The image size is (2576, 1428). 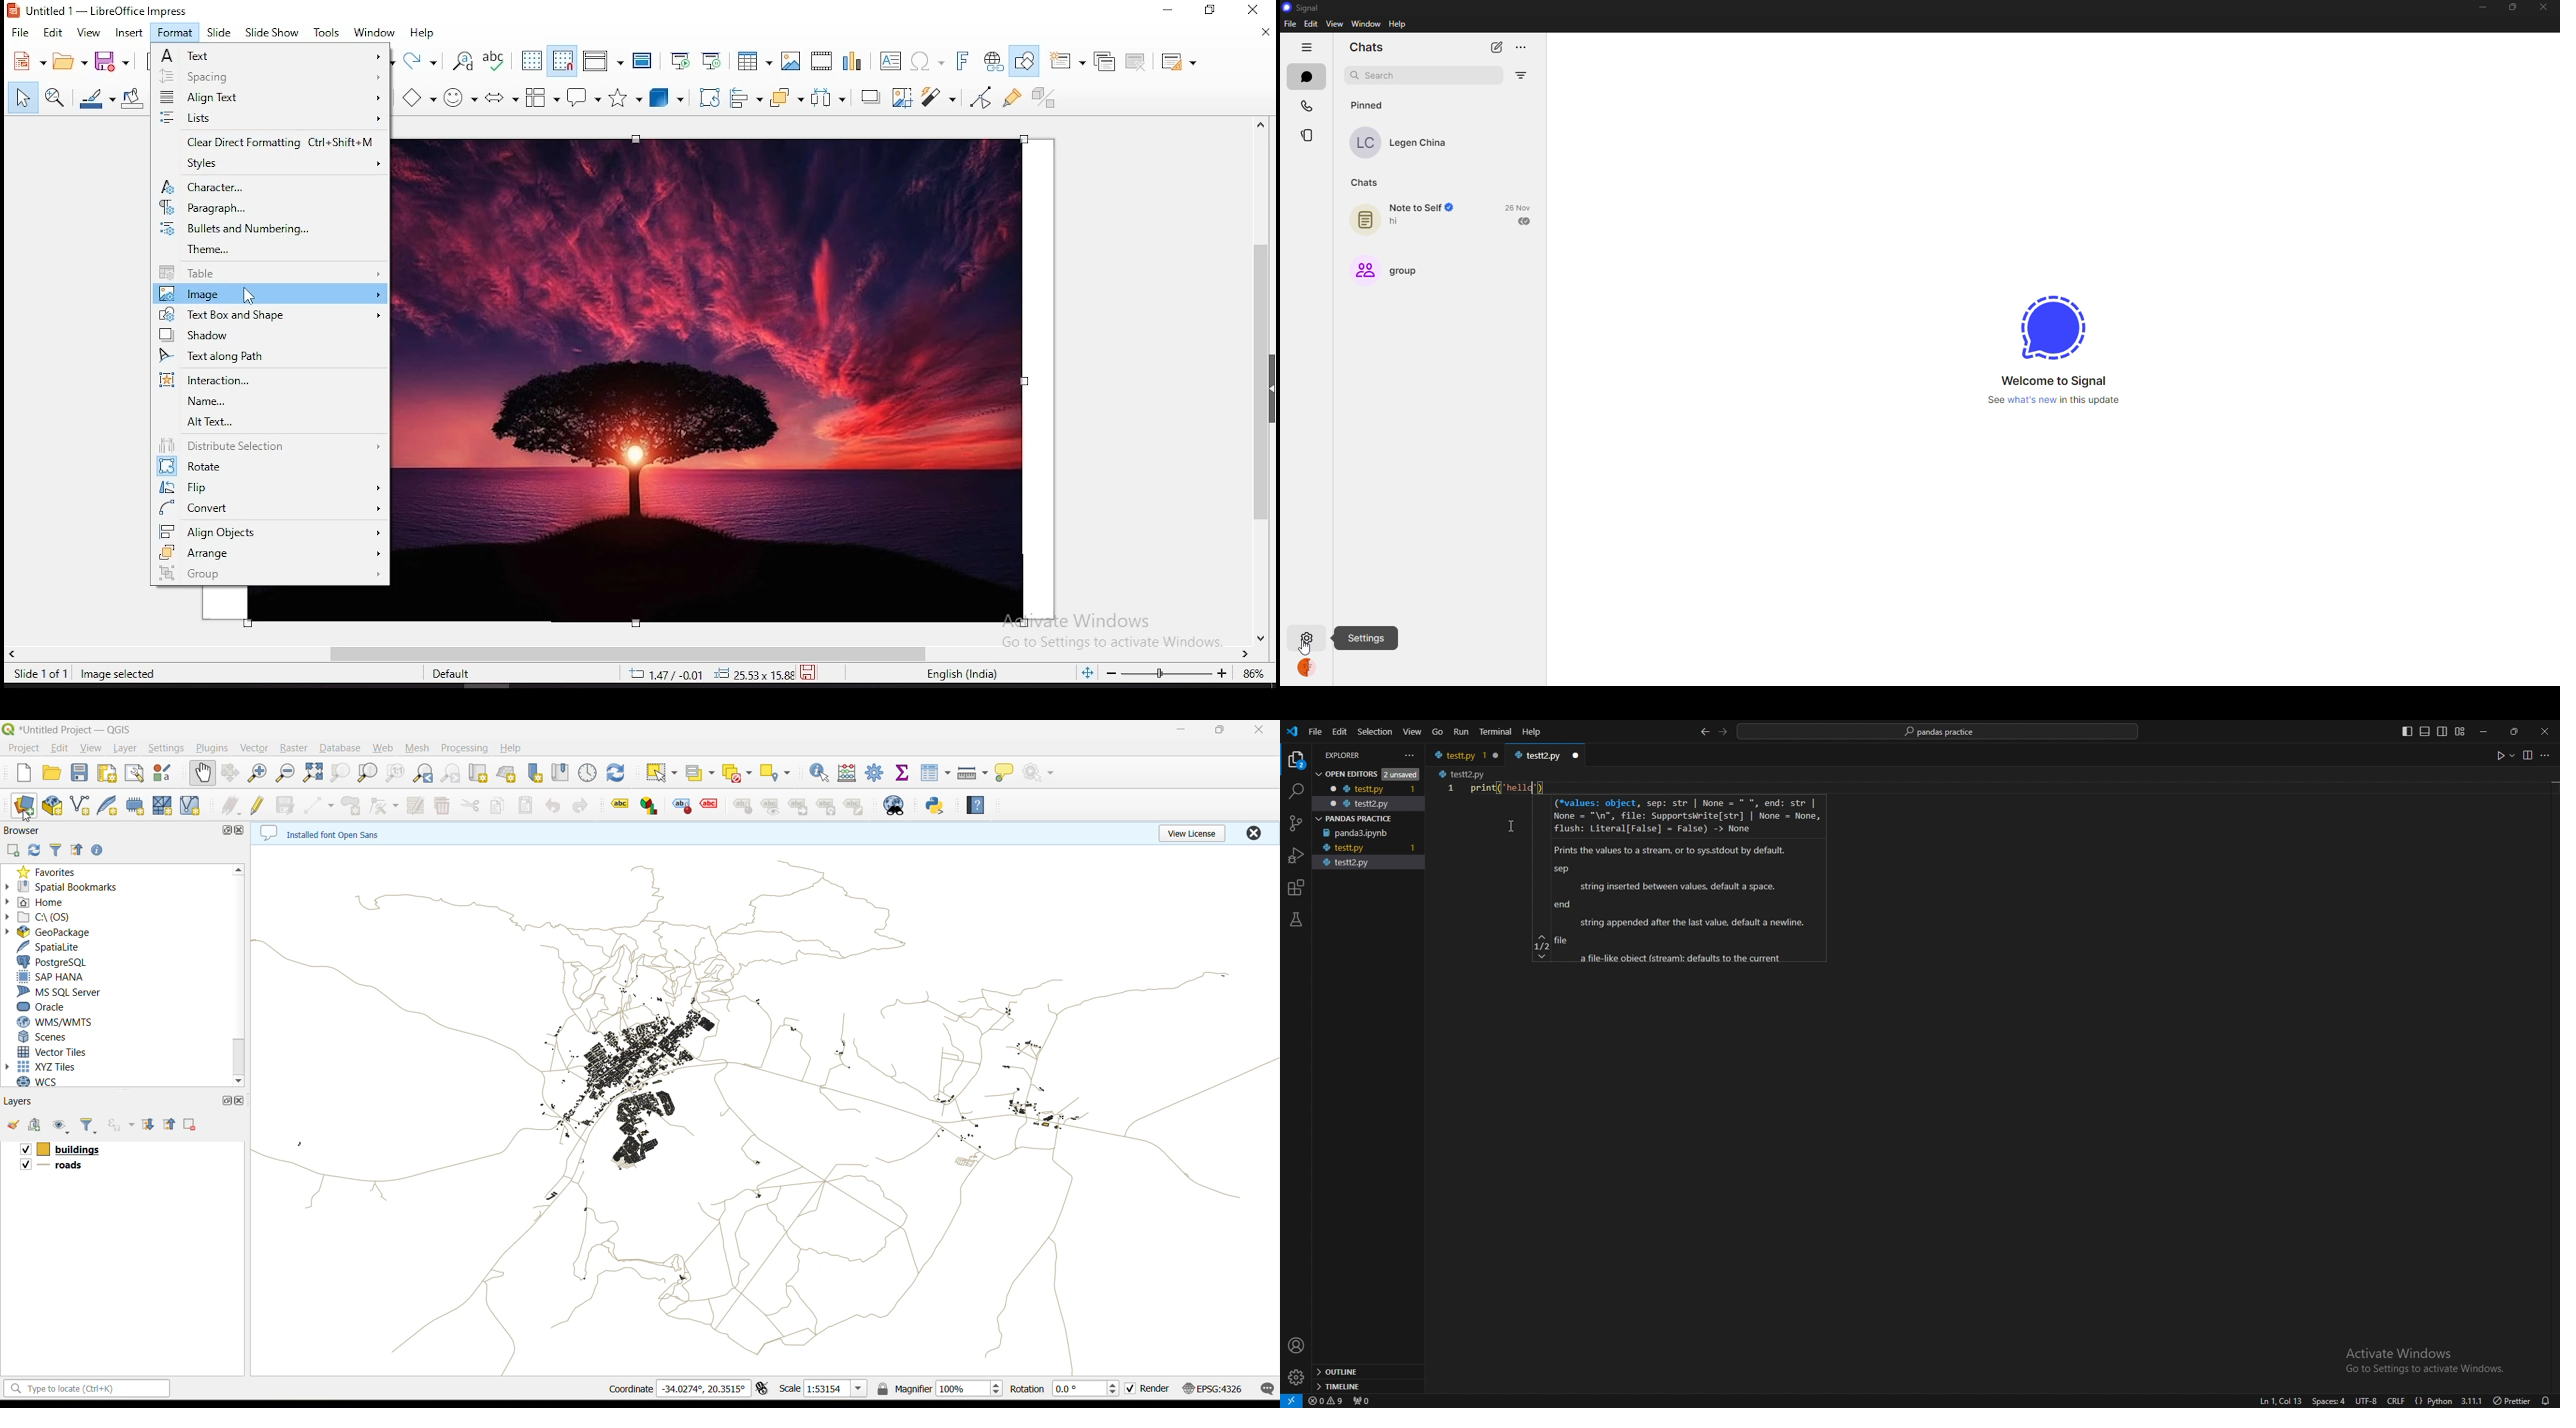 What do you see at coordinates (1136, 61) in the screenshot?
I see `delete slide` at bounding box center [1136, 61].